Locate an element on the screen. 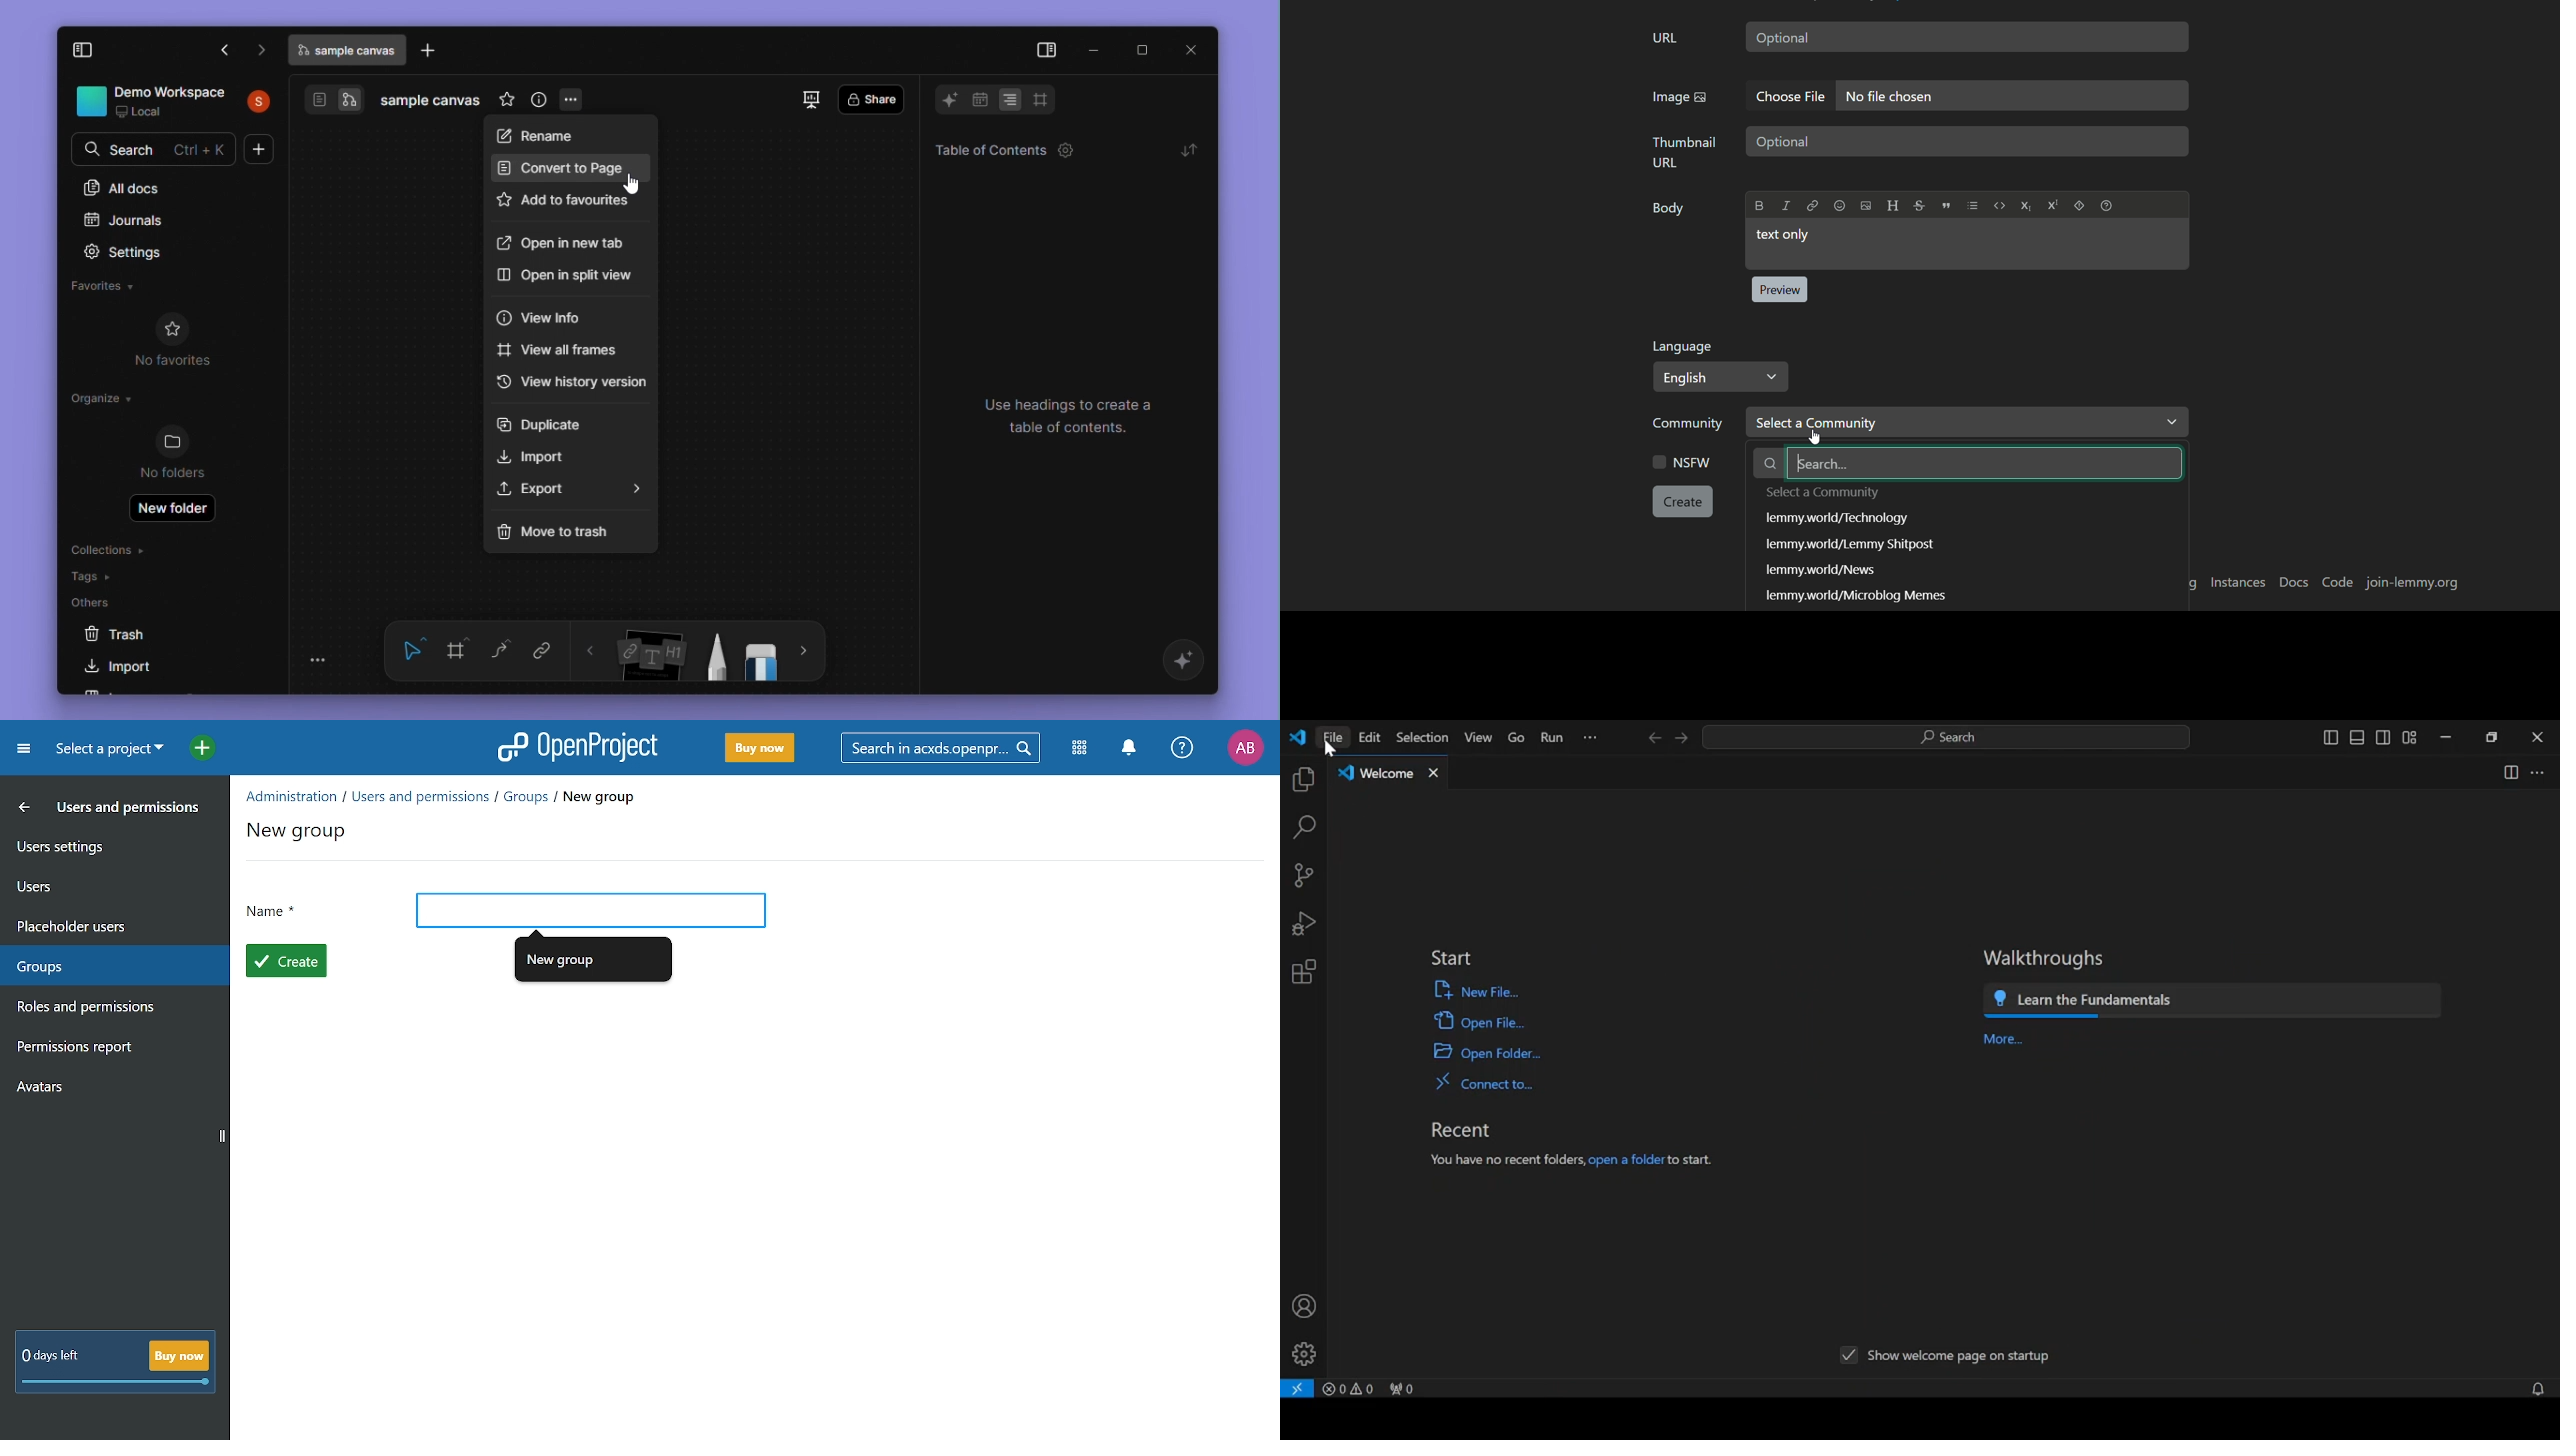 Image resolution: width=2576 pixels, height=1456 pixels. collapse side pane is located at coordinates (95, 51).